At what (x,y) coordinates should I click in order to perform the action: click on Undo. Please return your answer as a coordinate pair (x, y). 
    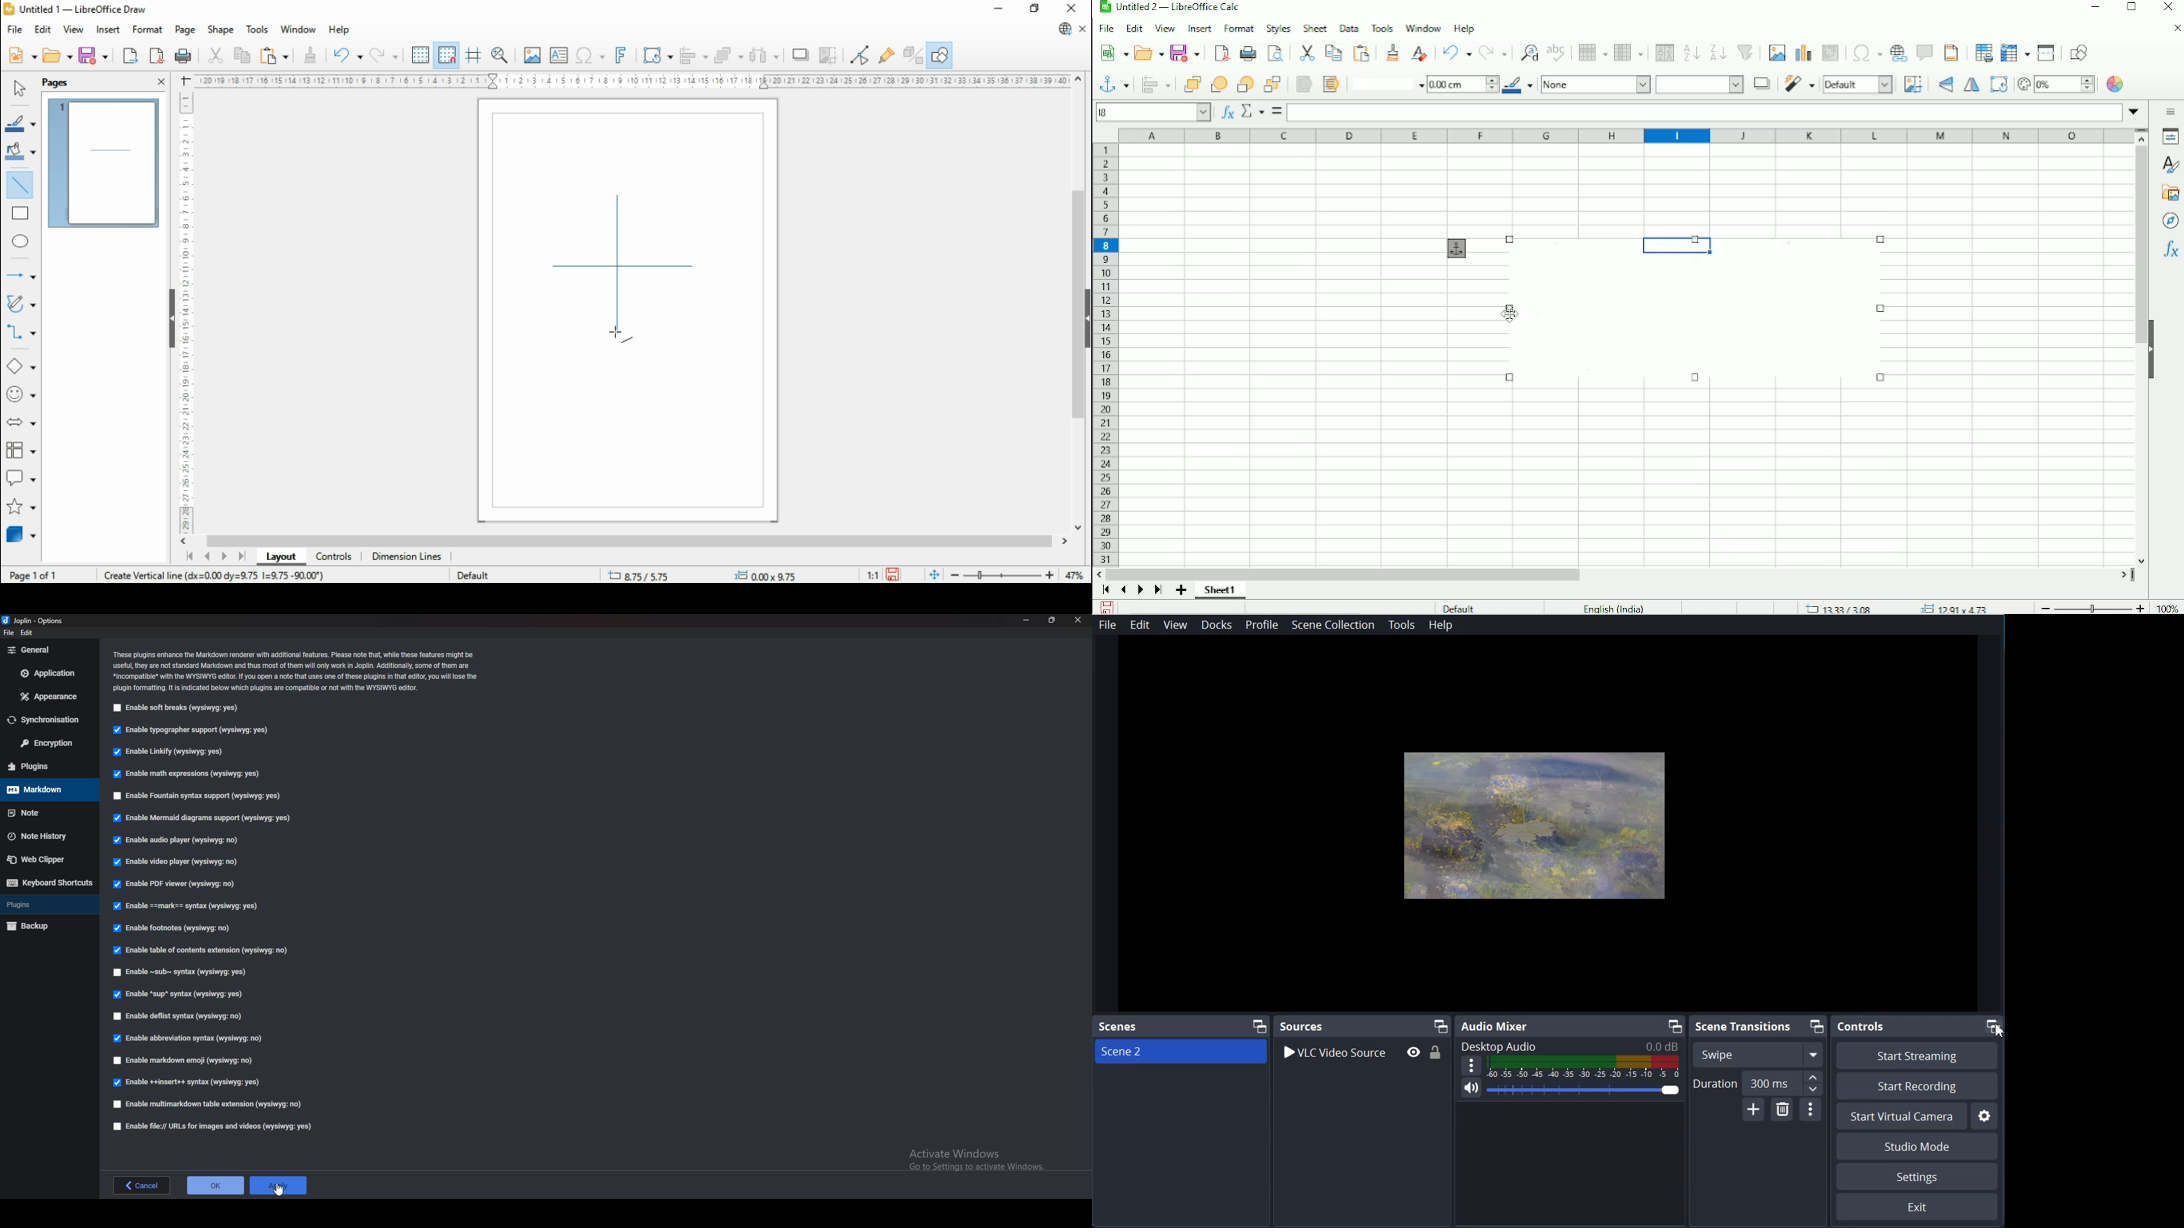
    Looking at the image, I should click on (1456, 53).